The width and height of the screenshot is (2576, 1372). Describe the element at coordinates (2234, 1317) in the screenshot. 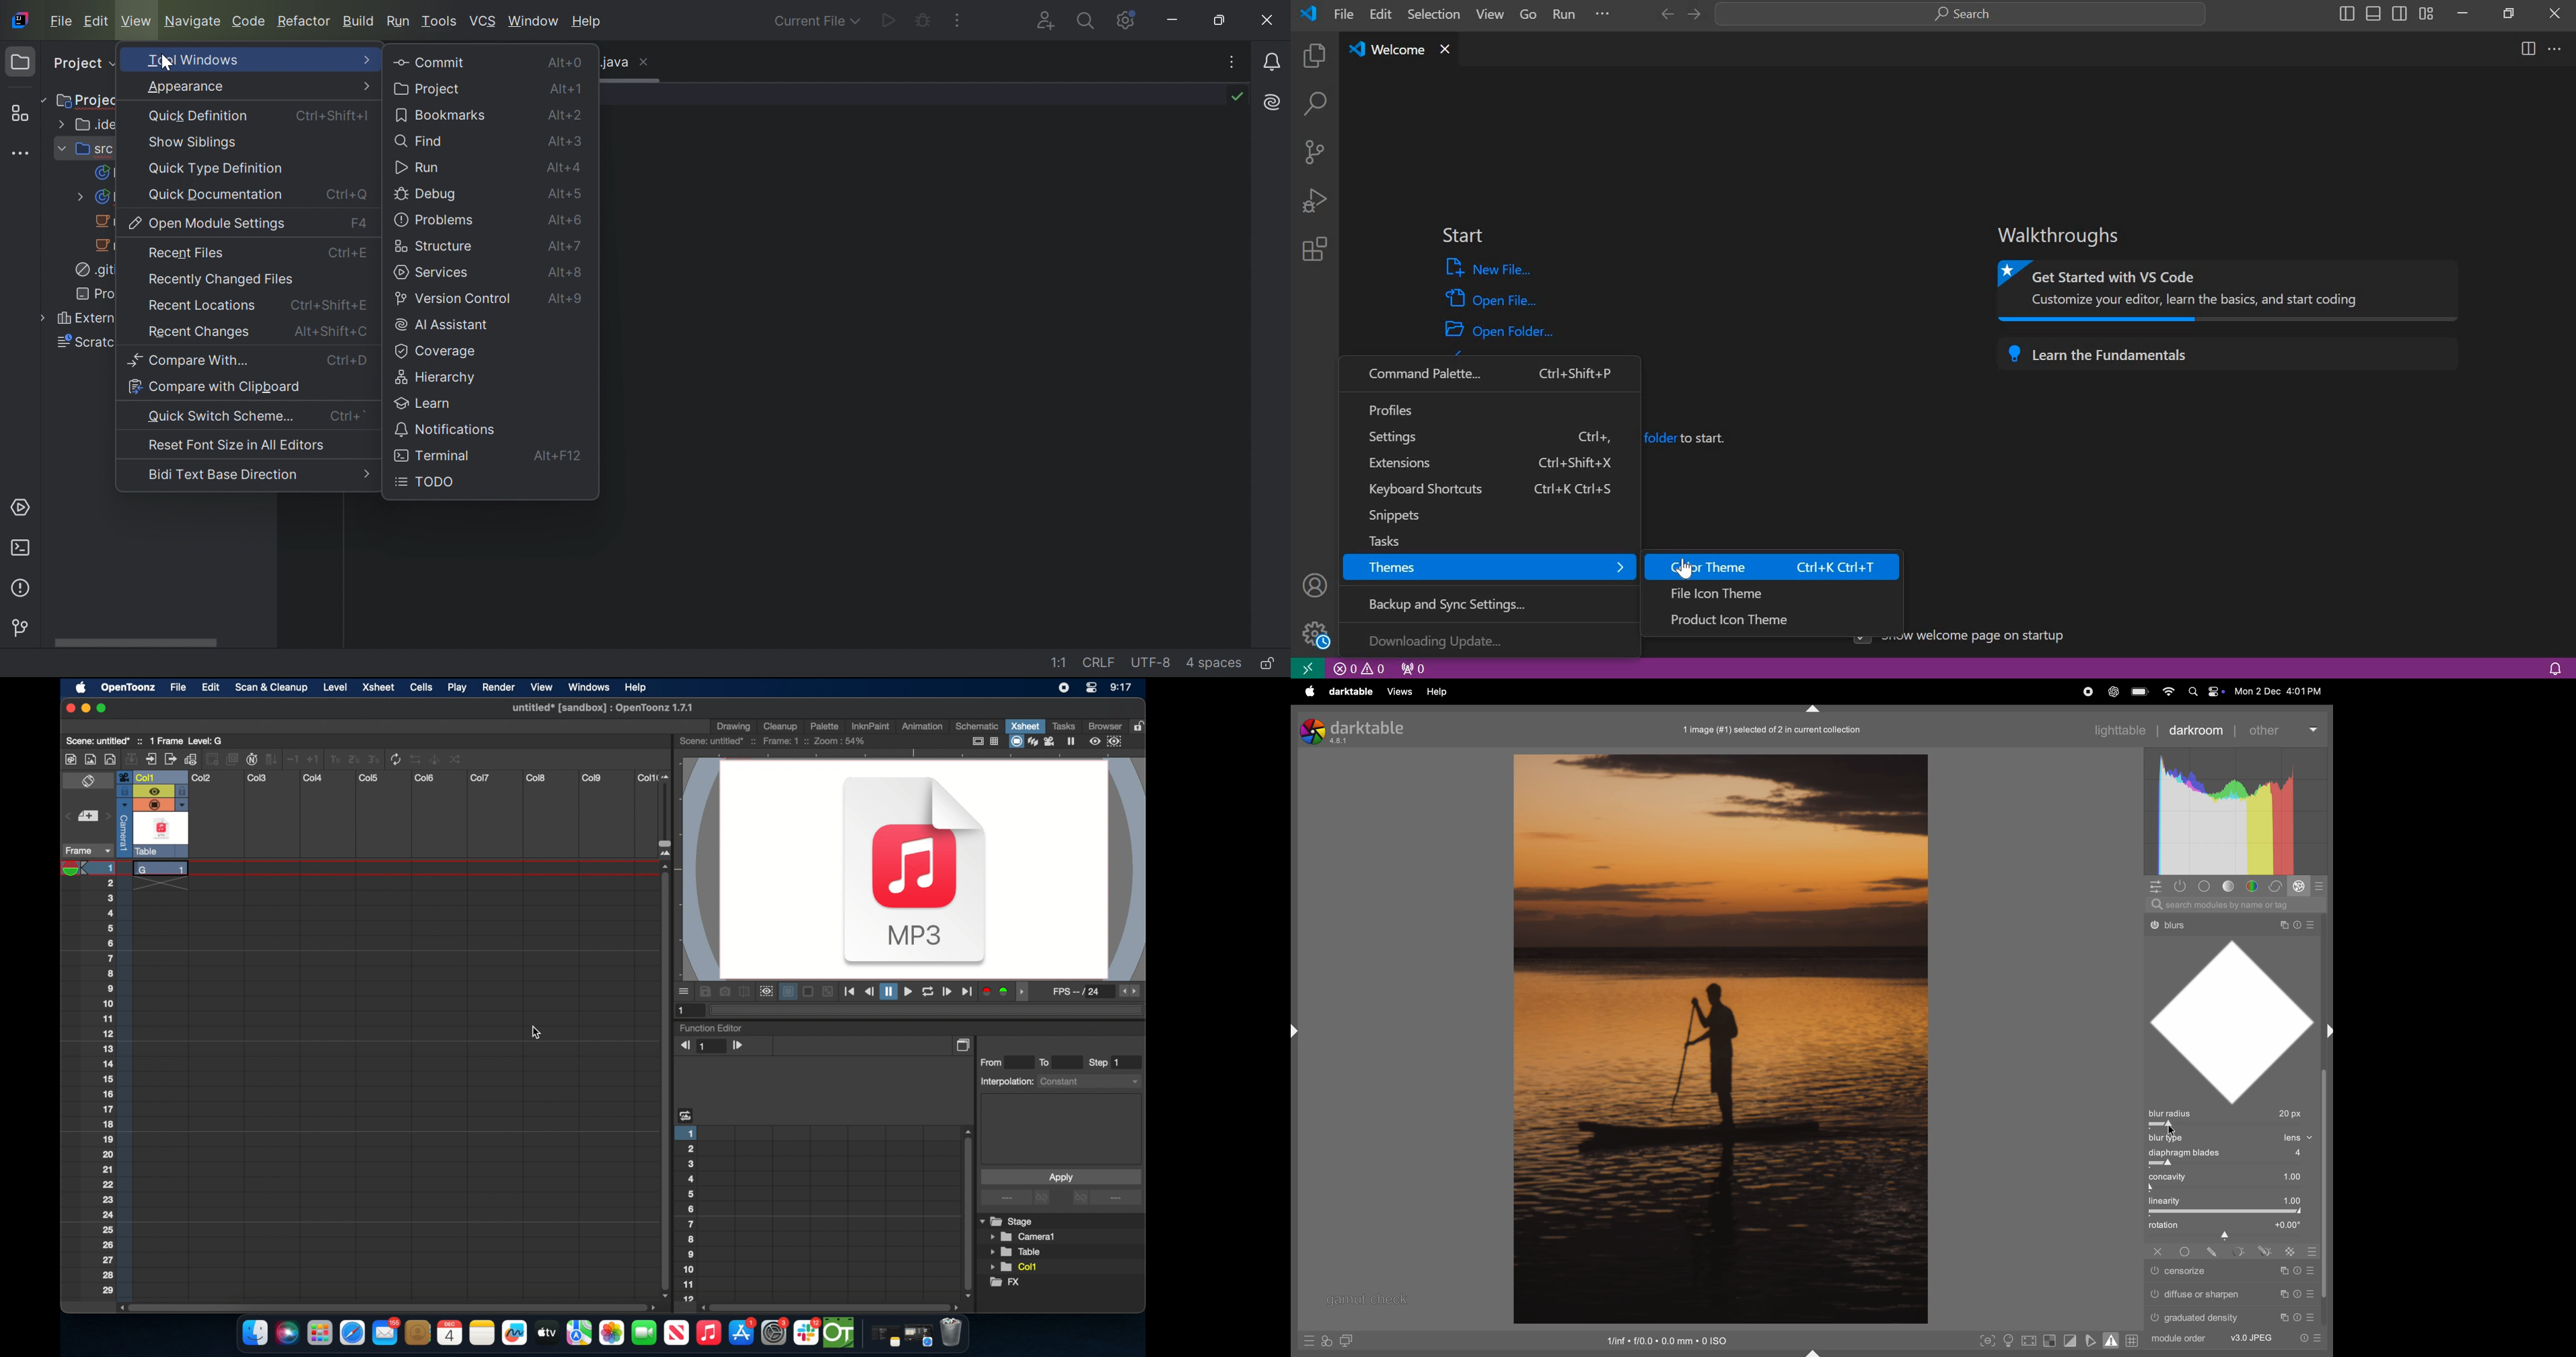

I see `` at that location.